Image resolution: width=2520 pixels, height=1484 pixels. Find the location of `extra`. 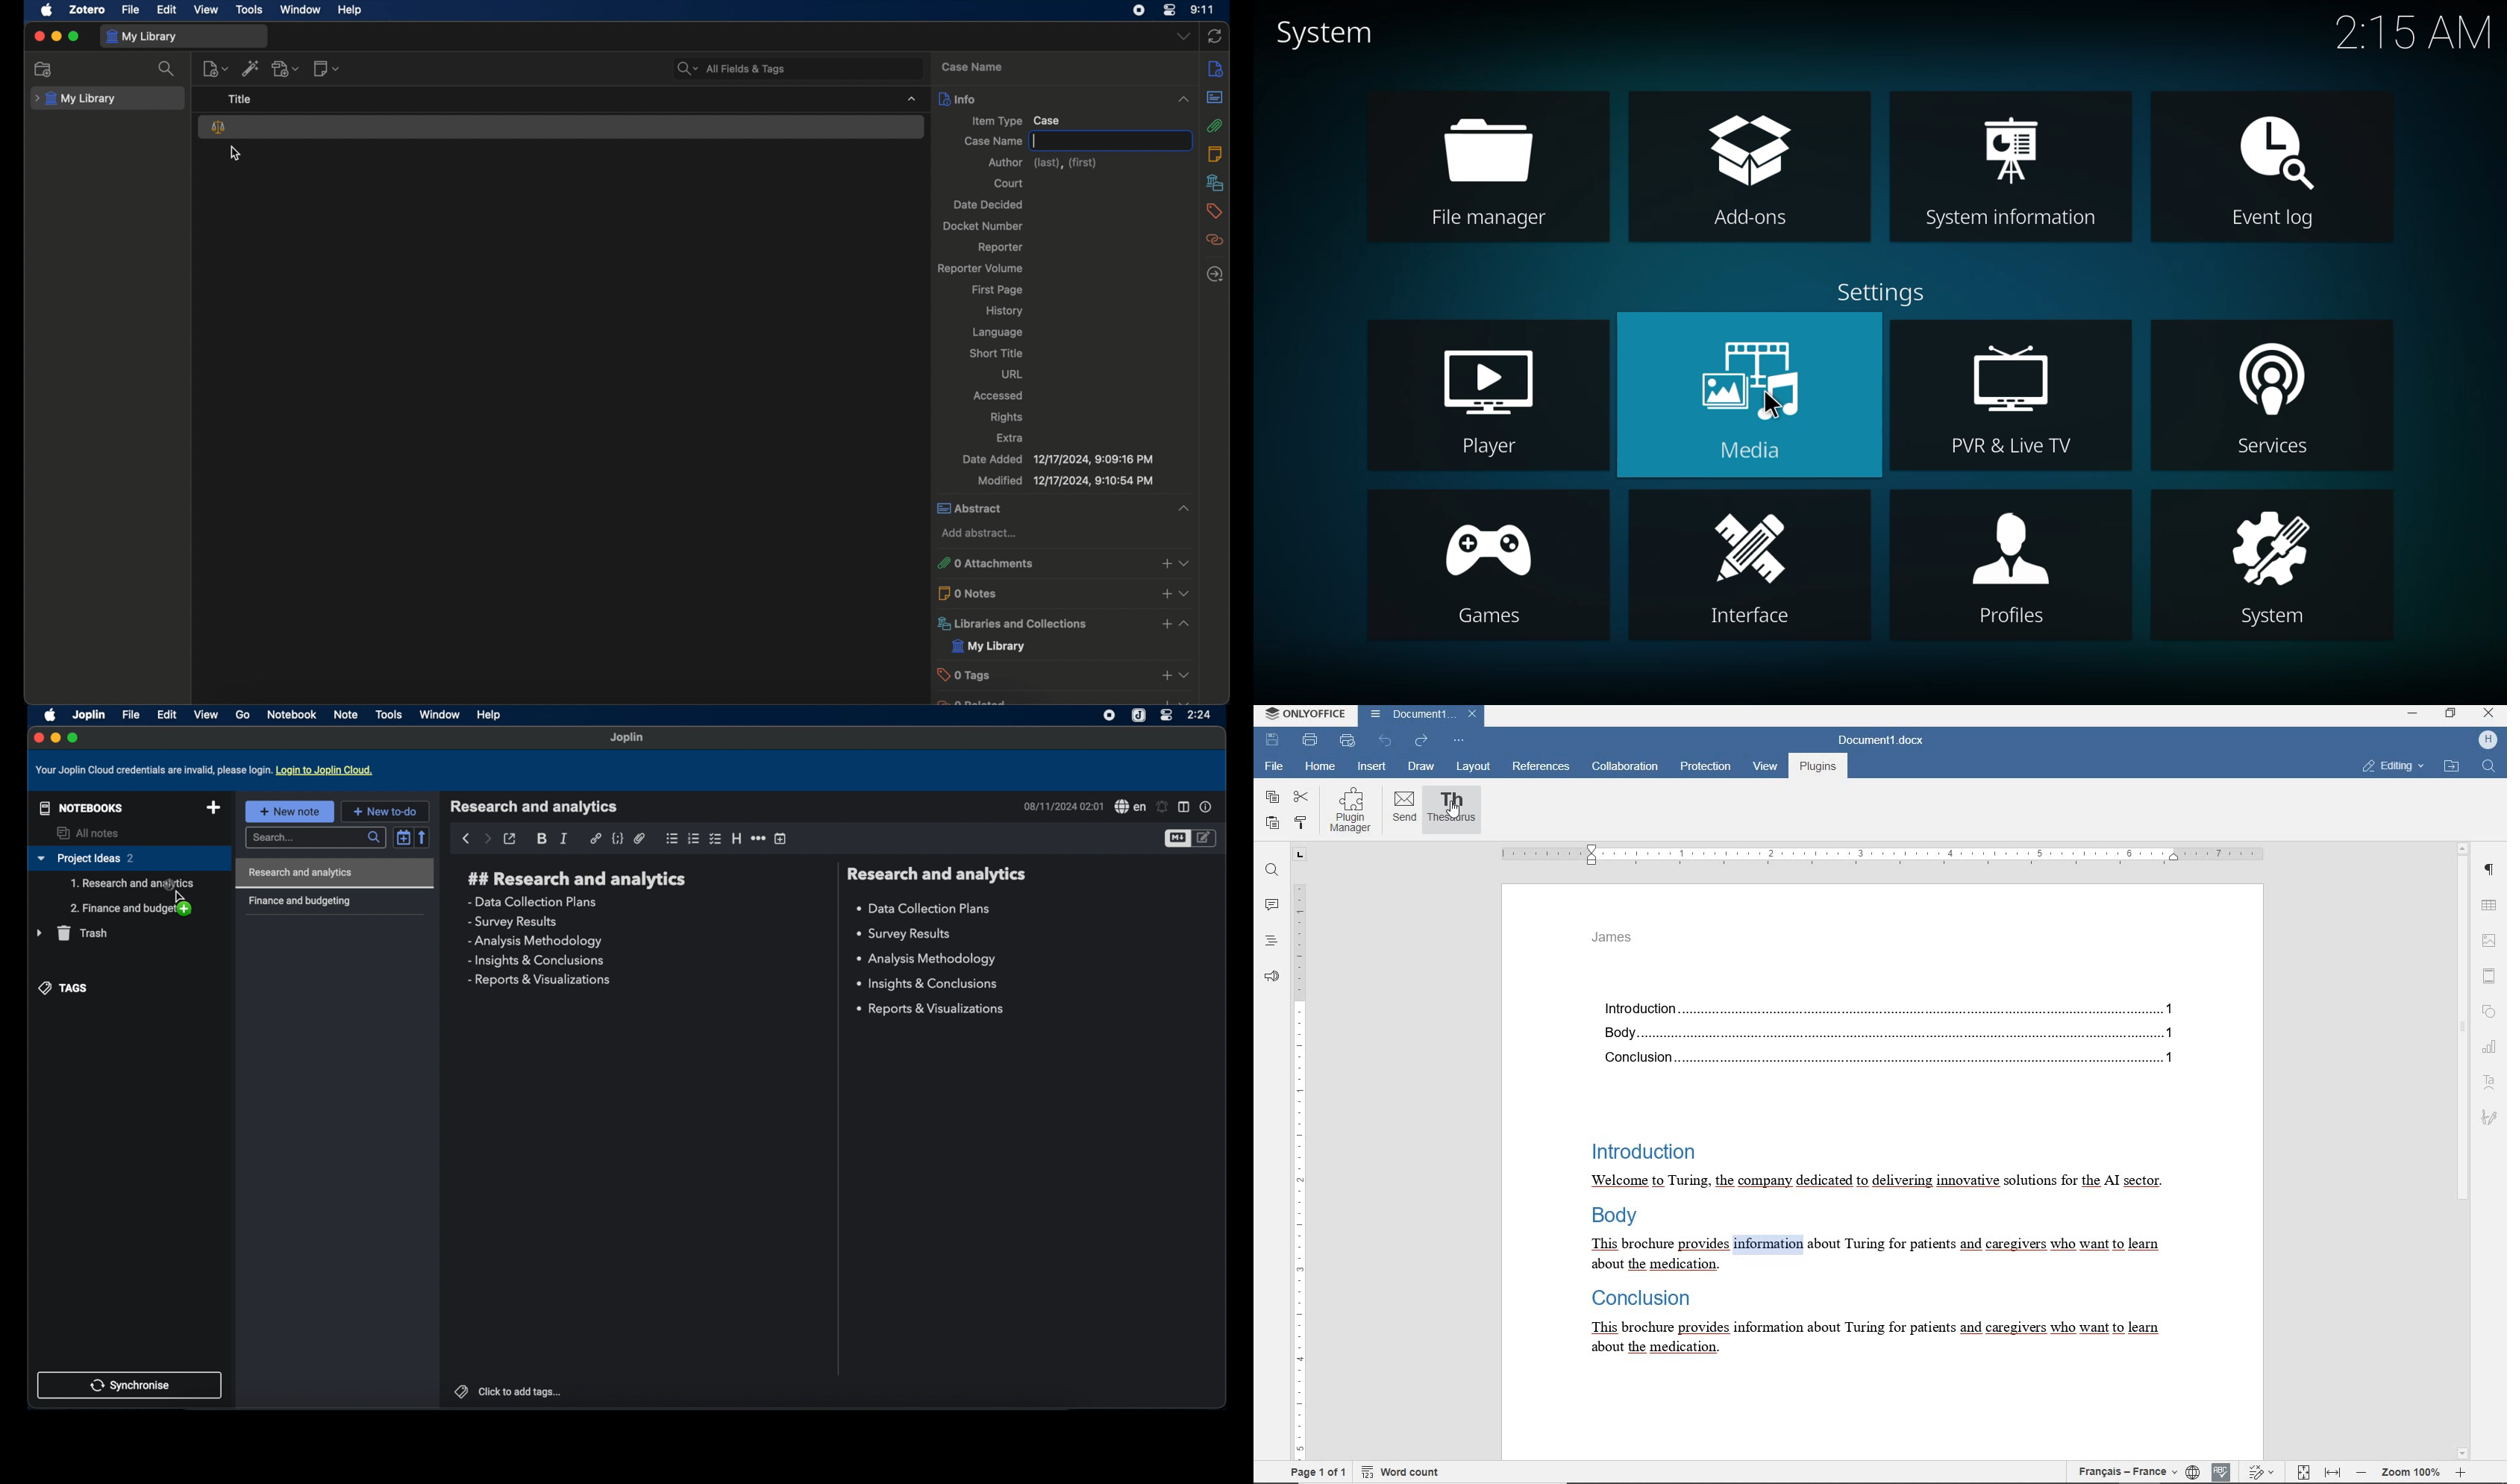

extra is located at coordinates (1010, 438).